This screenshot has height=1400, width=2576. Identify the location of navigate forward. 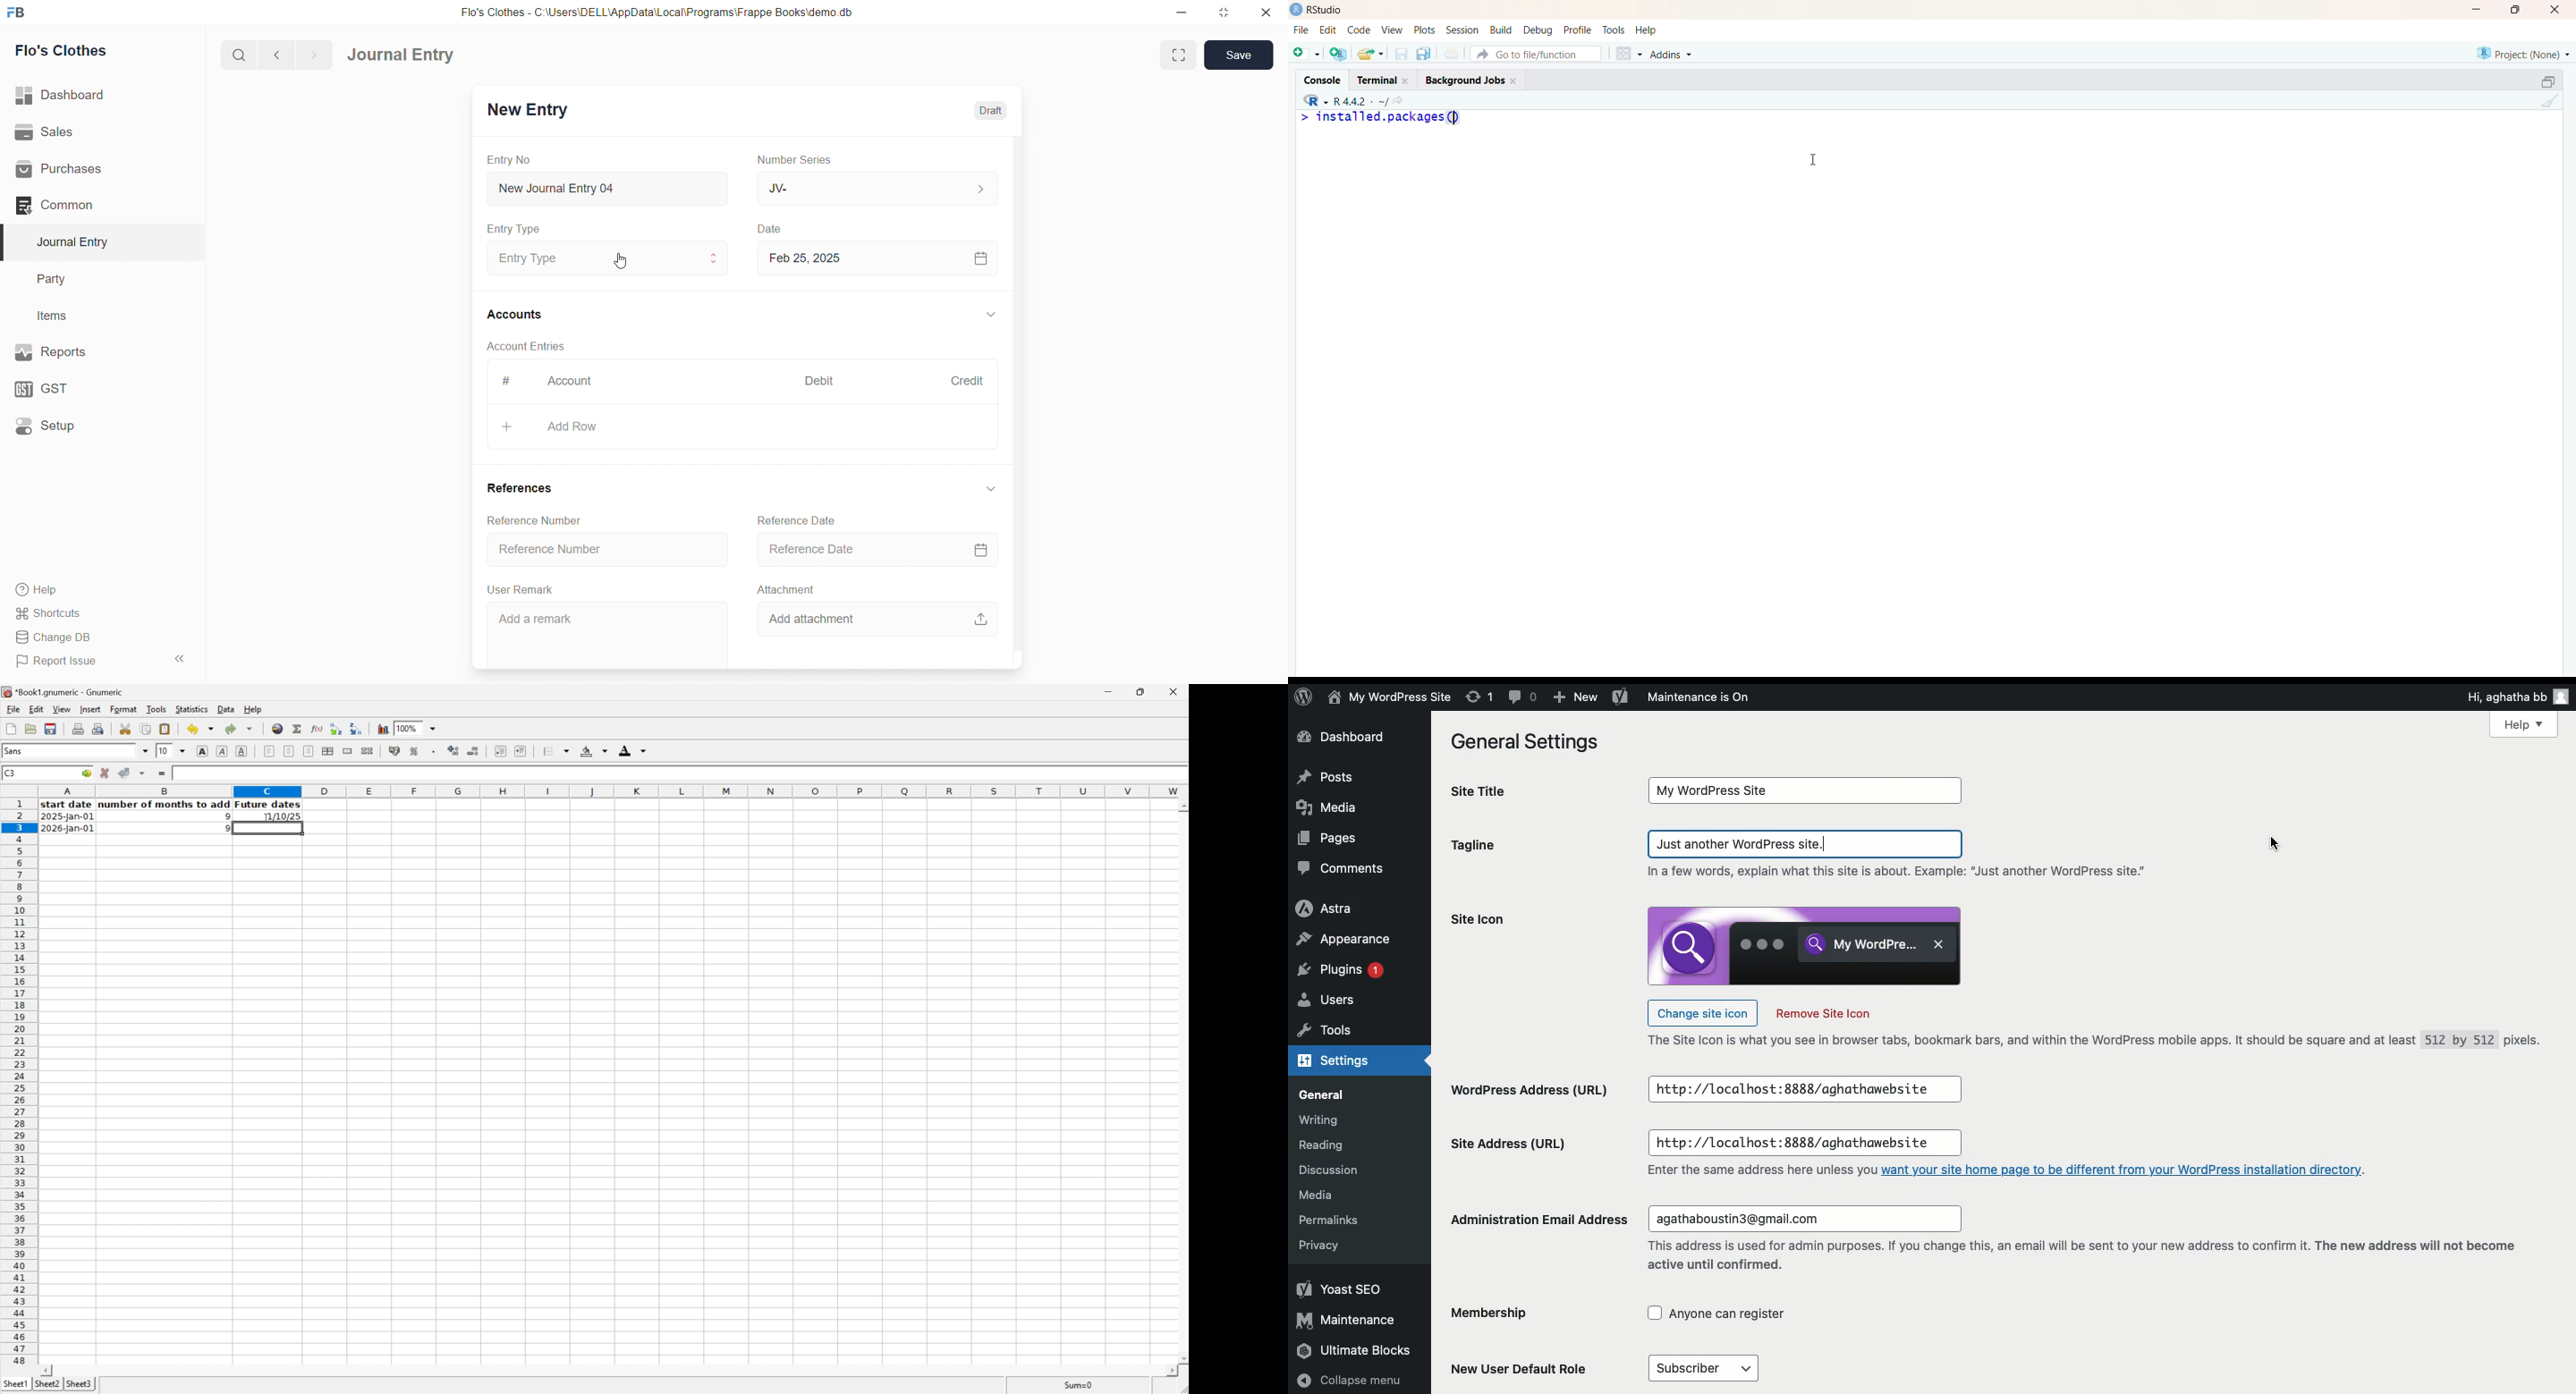
(313, 54).